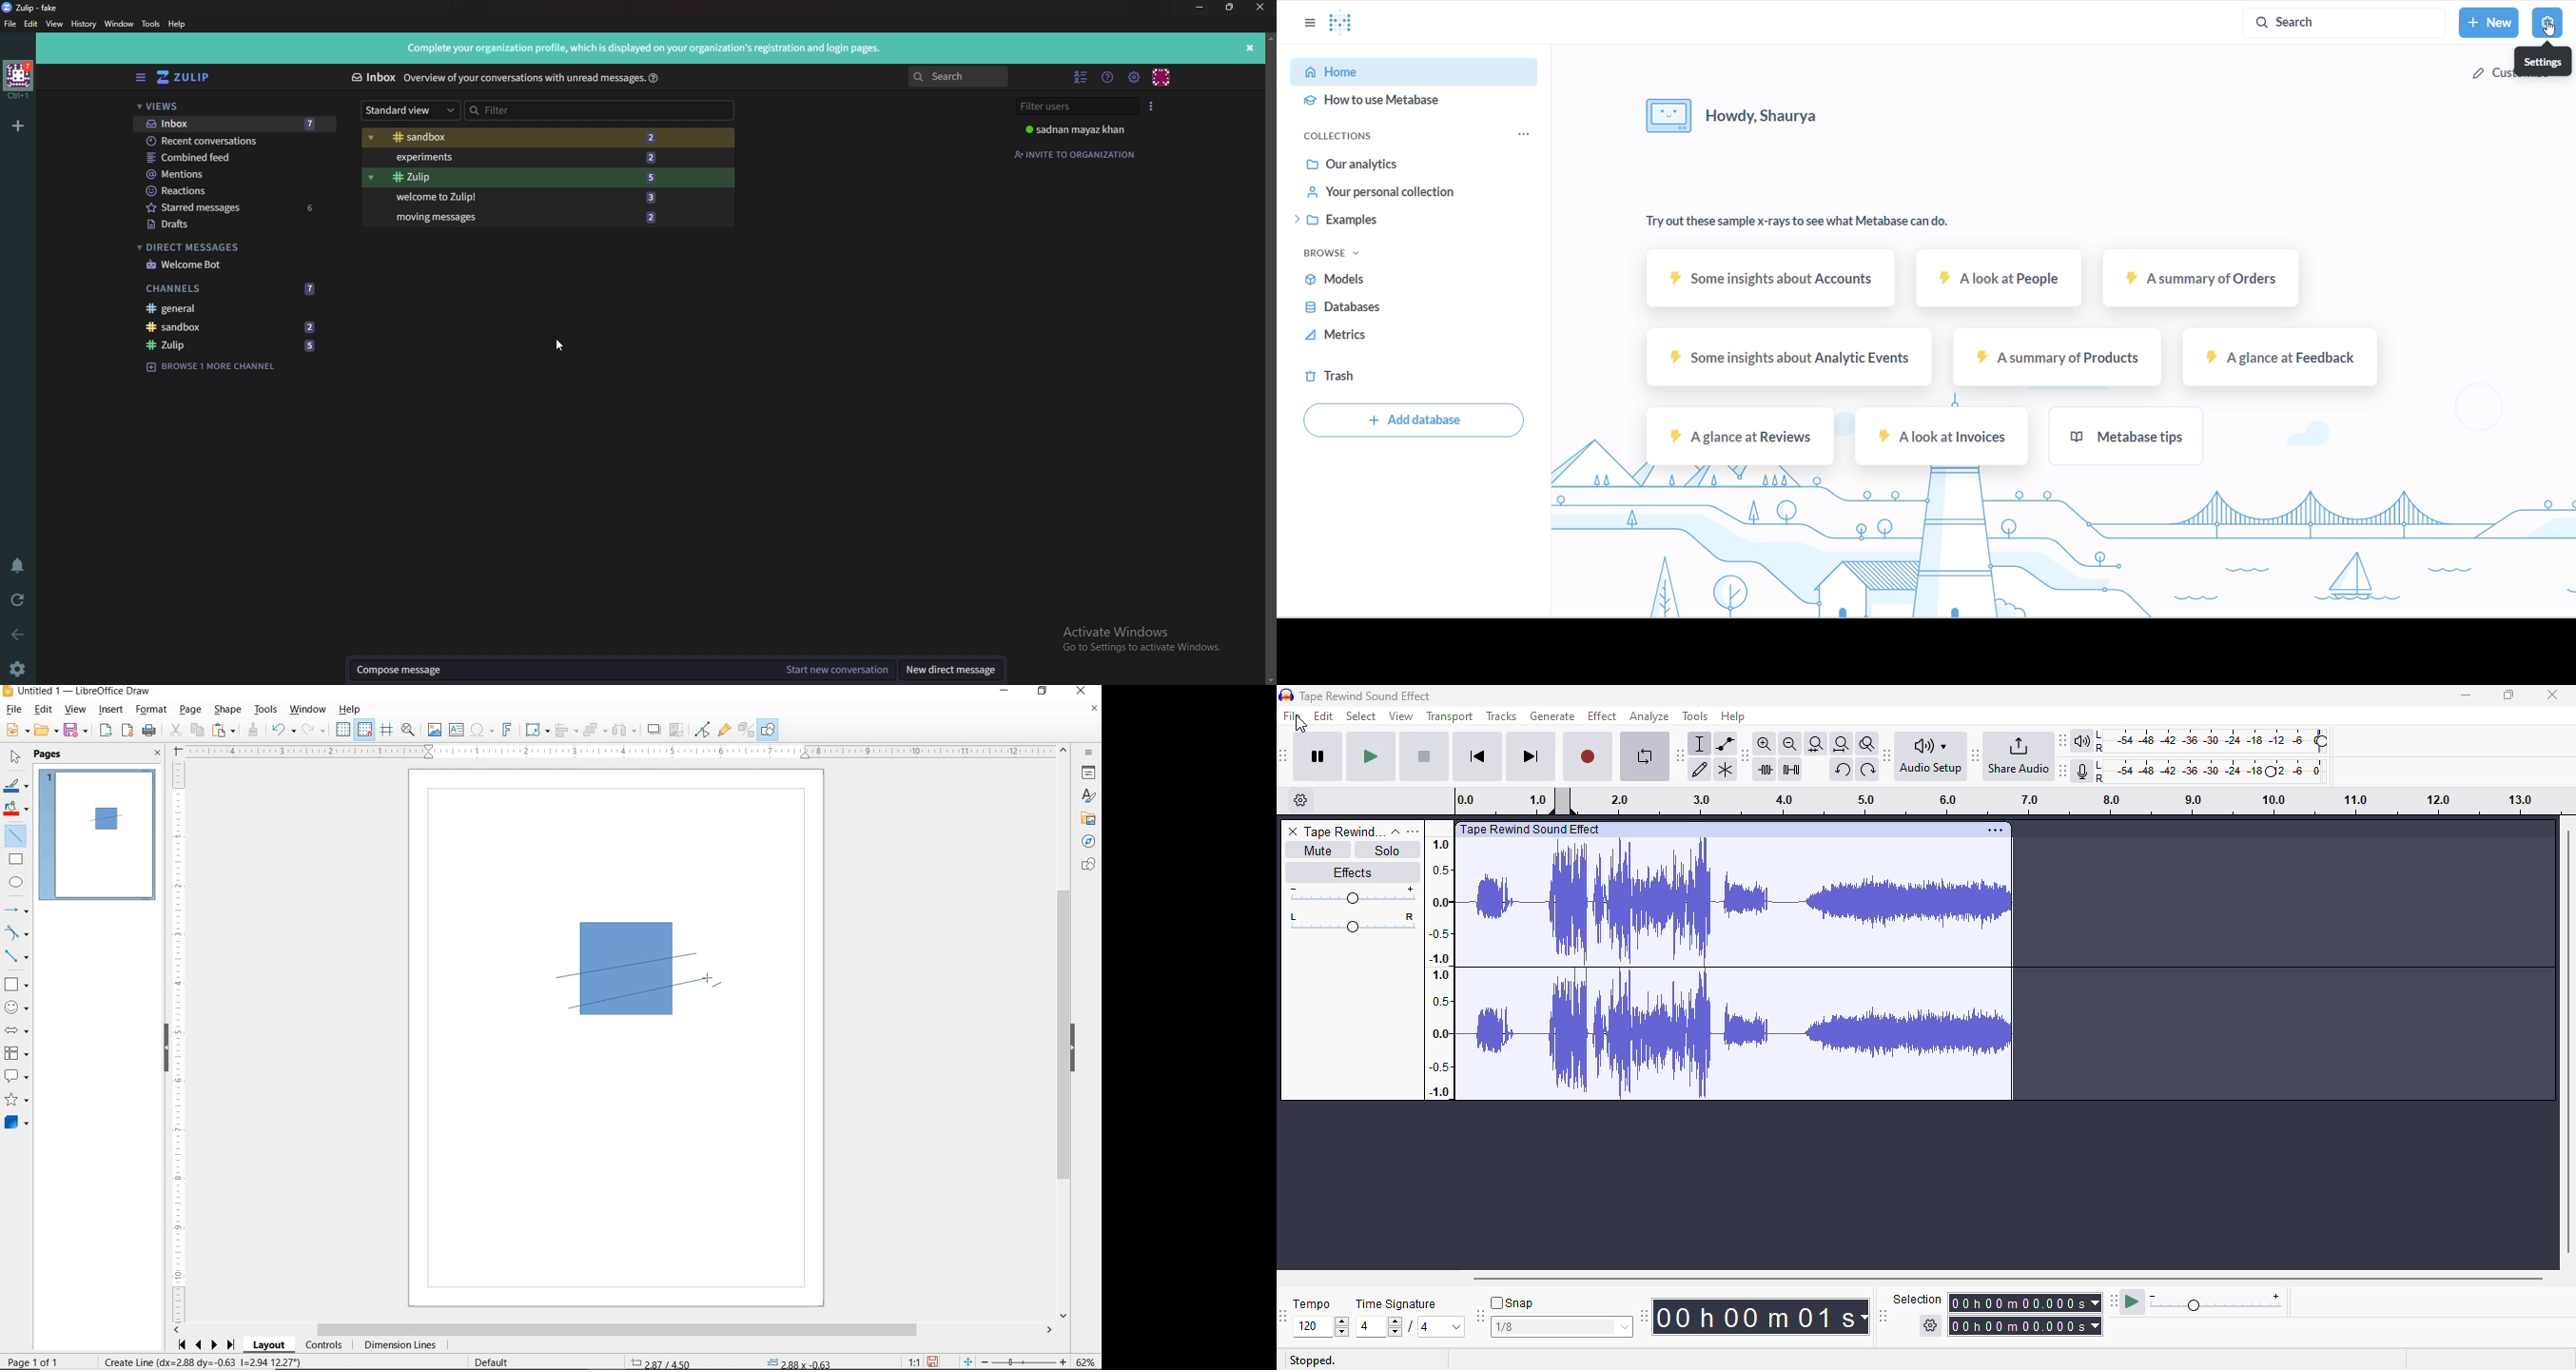  I want to click on audacity time signature toolbar, so click(1285, 1315).